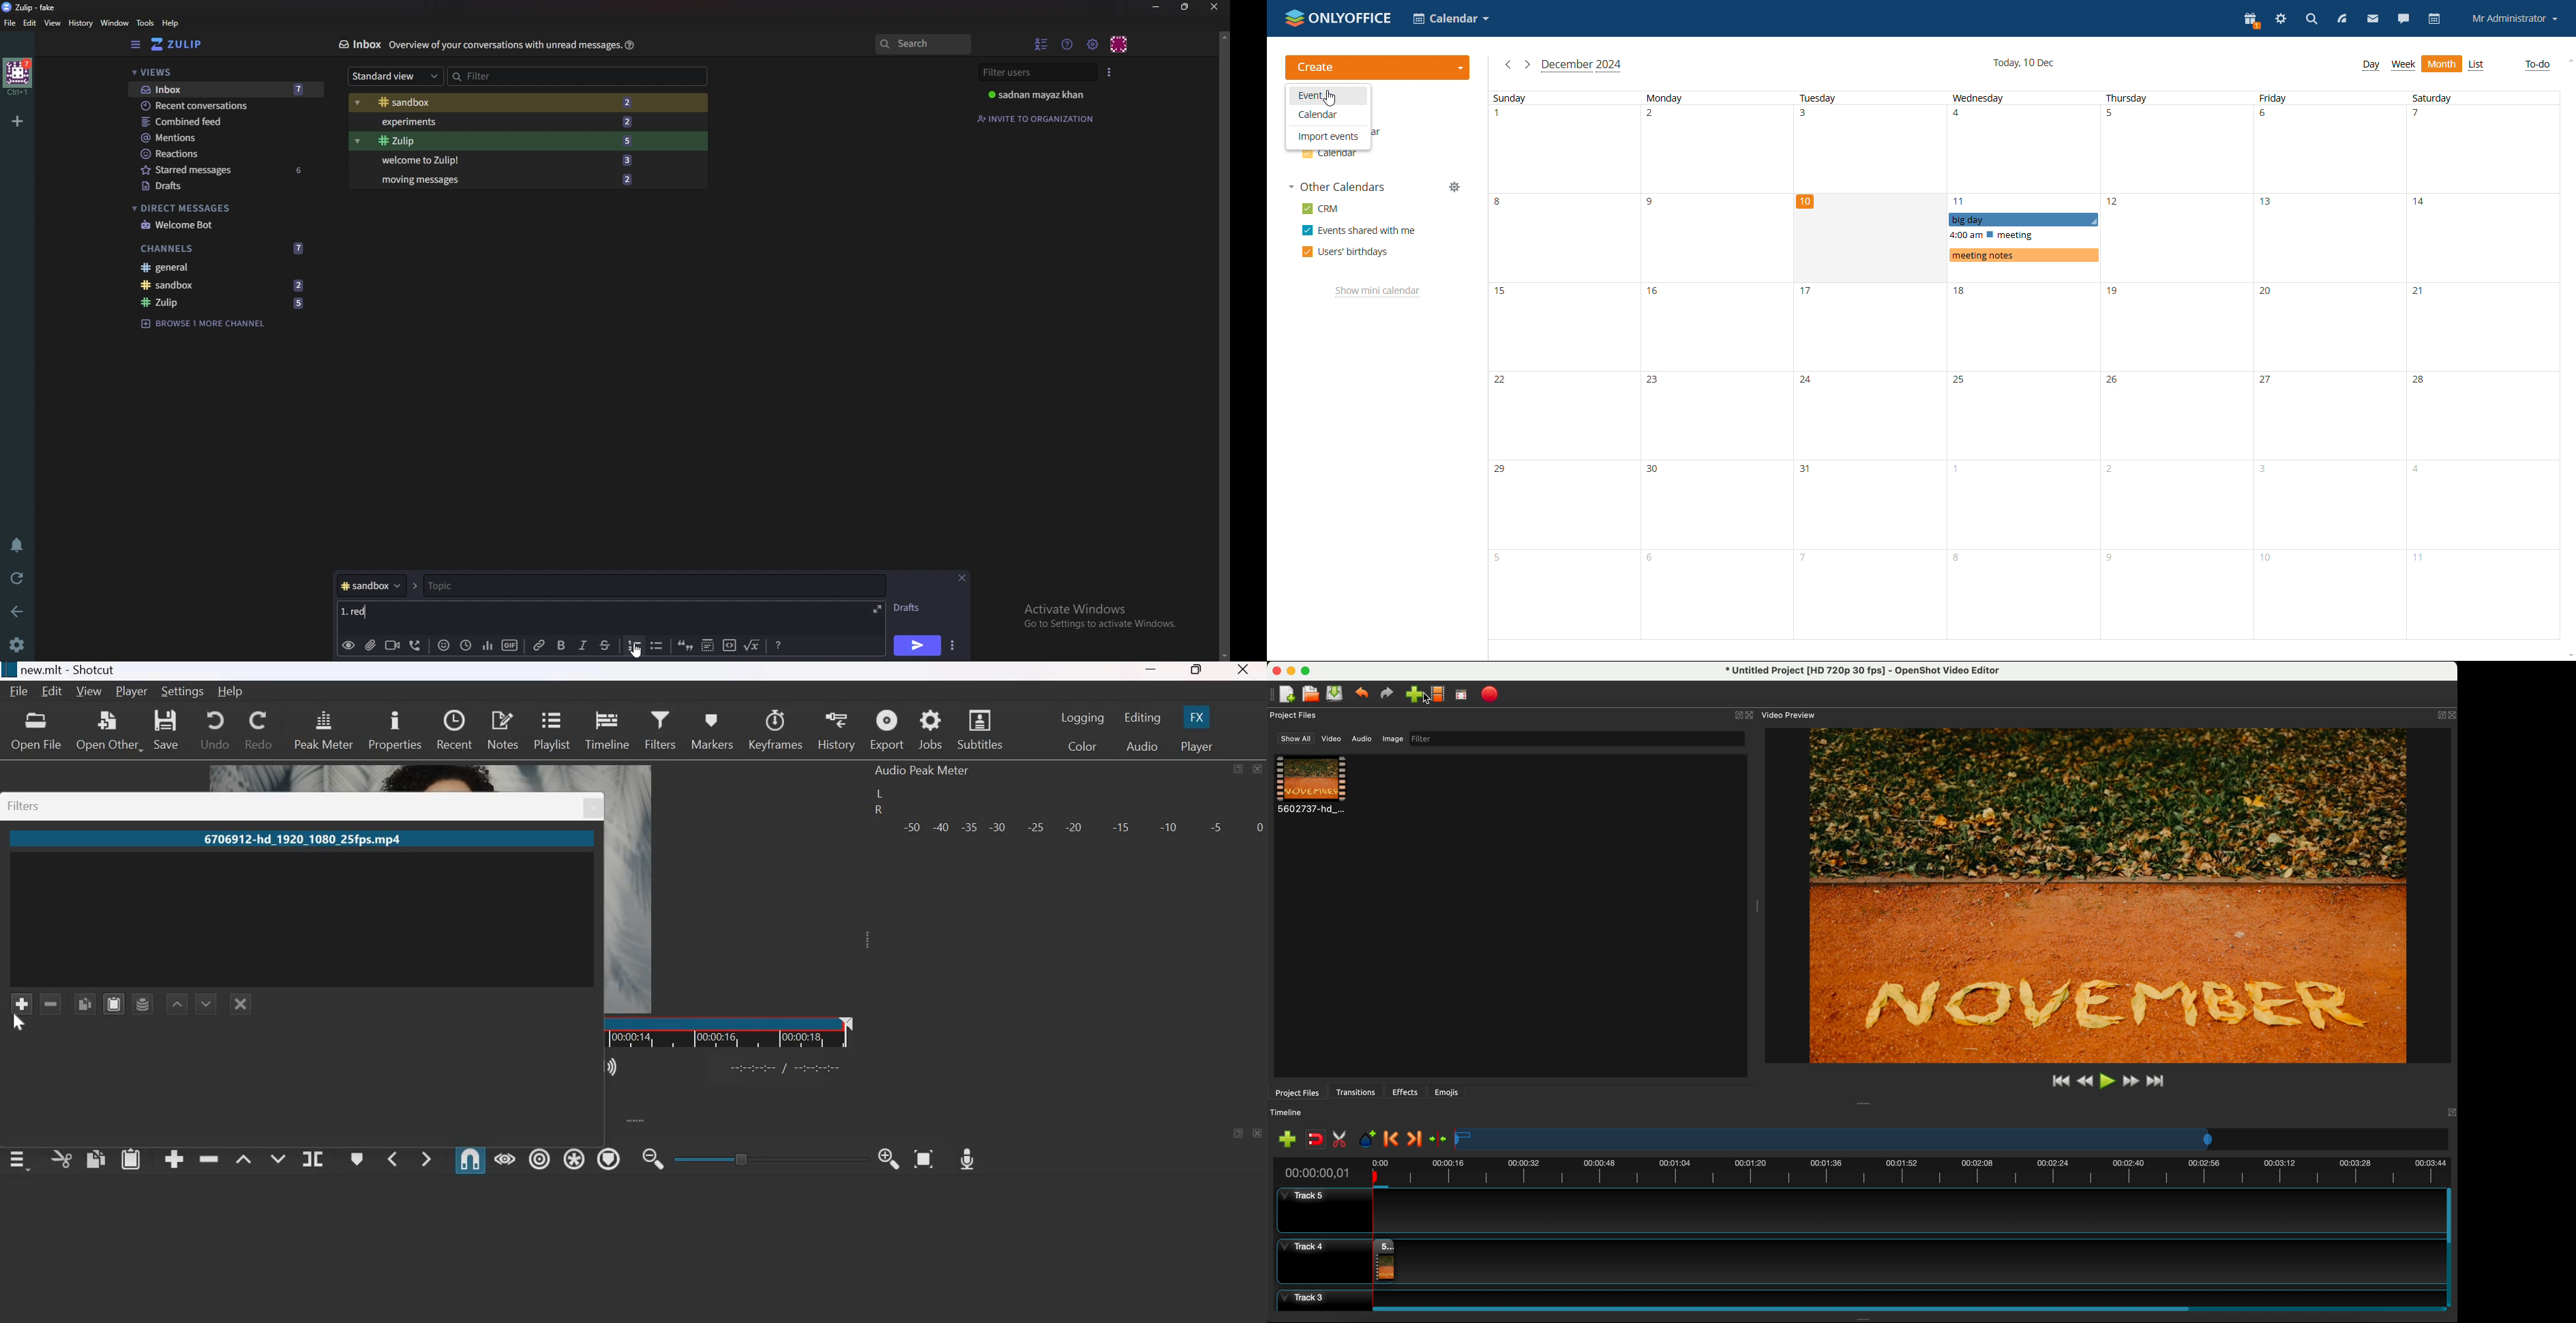 Image resolution: width=2576 pixels, height=1344 pixels. I want to click on Logging, so click(1084, 718).